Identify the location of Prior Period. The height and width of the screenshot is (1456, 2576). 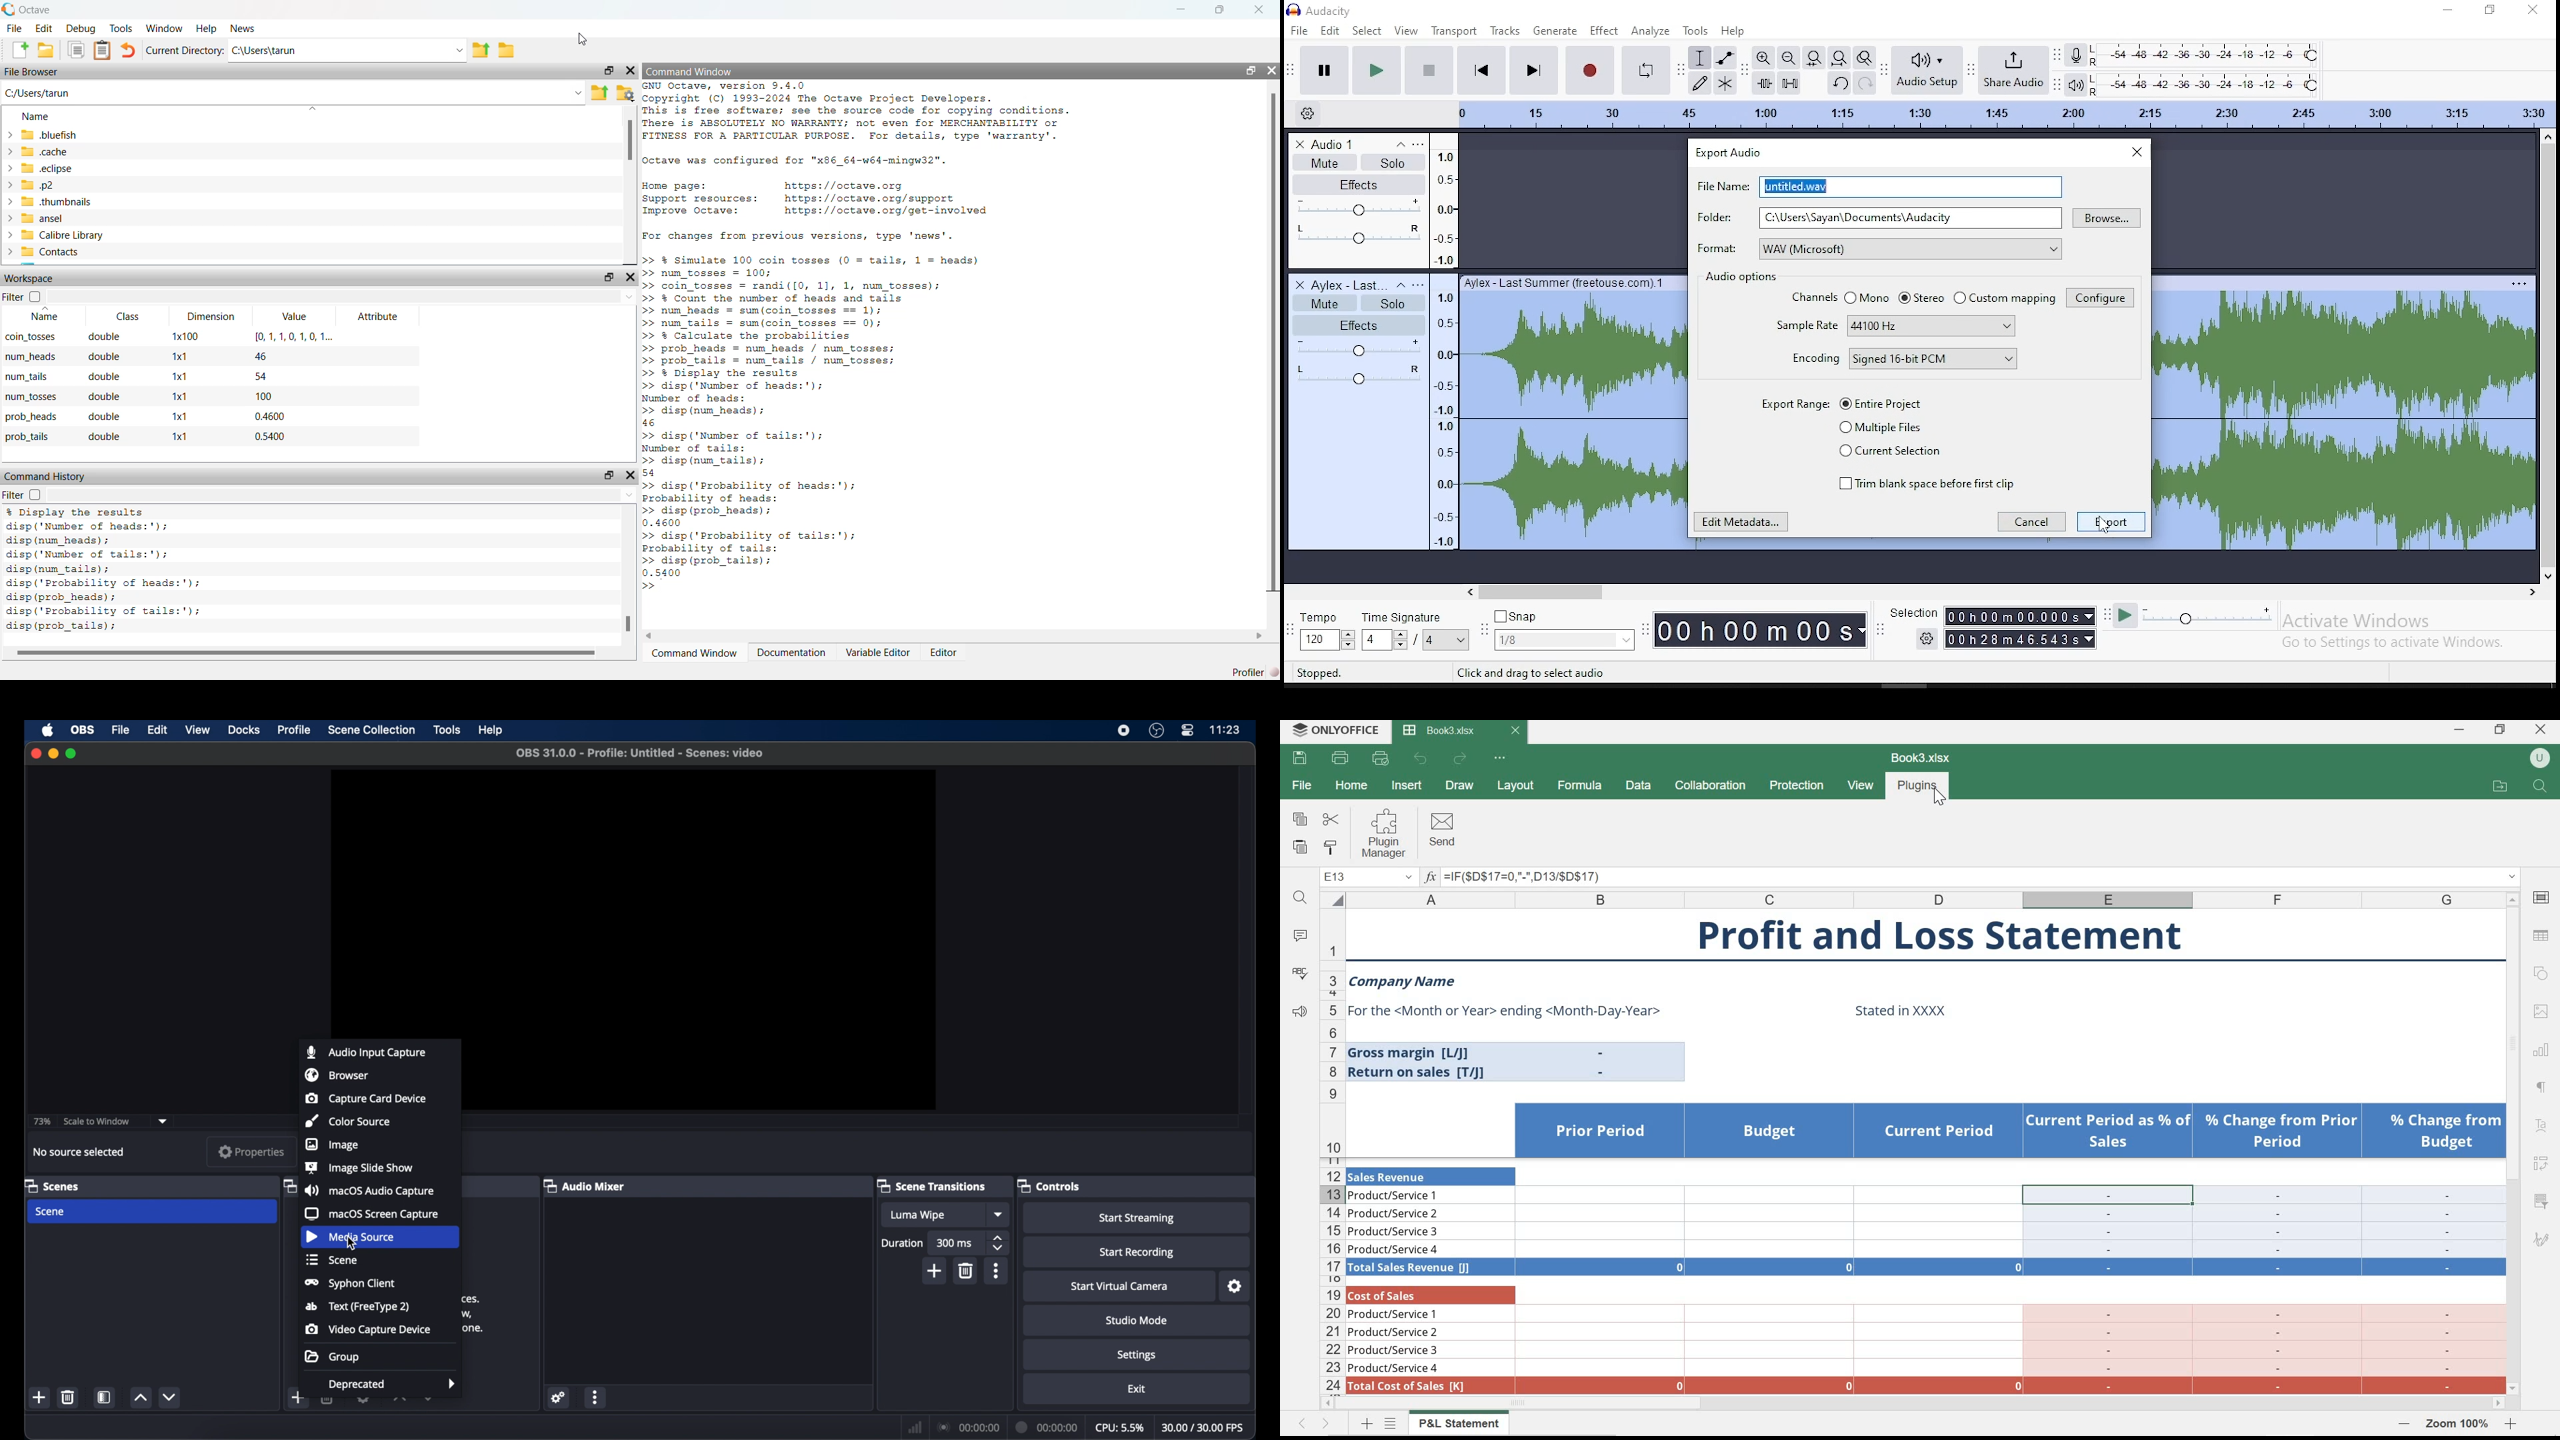
(1600, 1131).